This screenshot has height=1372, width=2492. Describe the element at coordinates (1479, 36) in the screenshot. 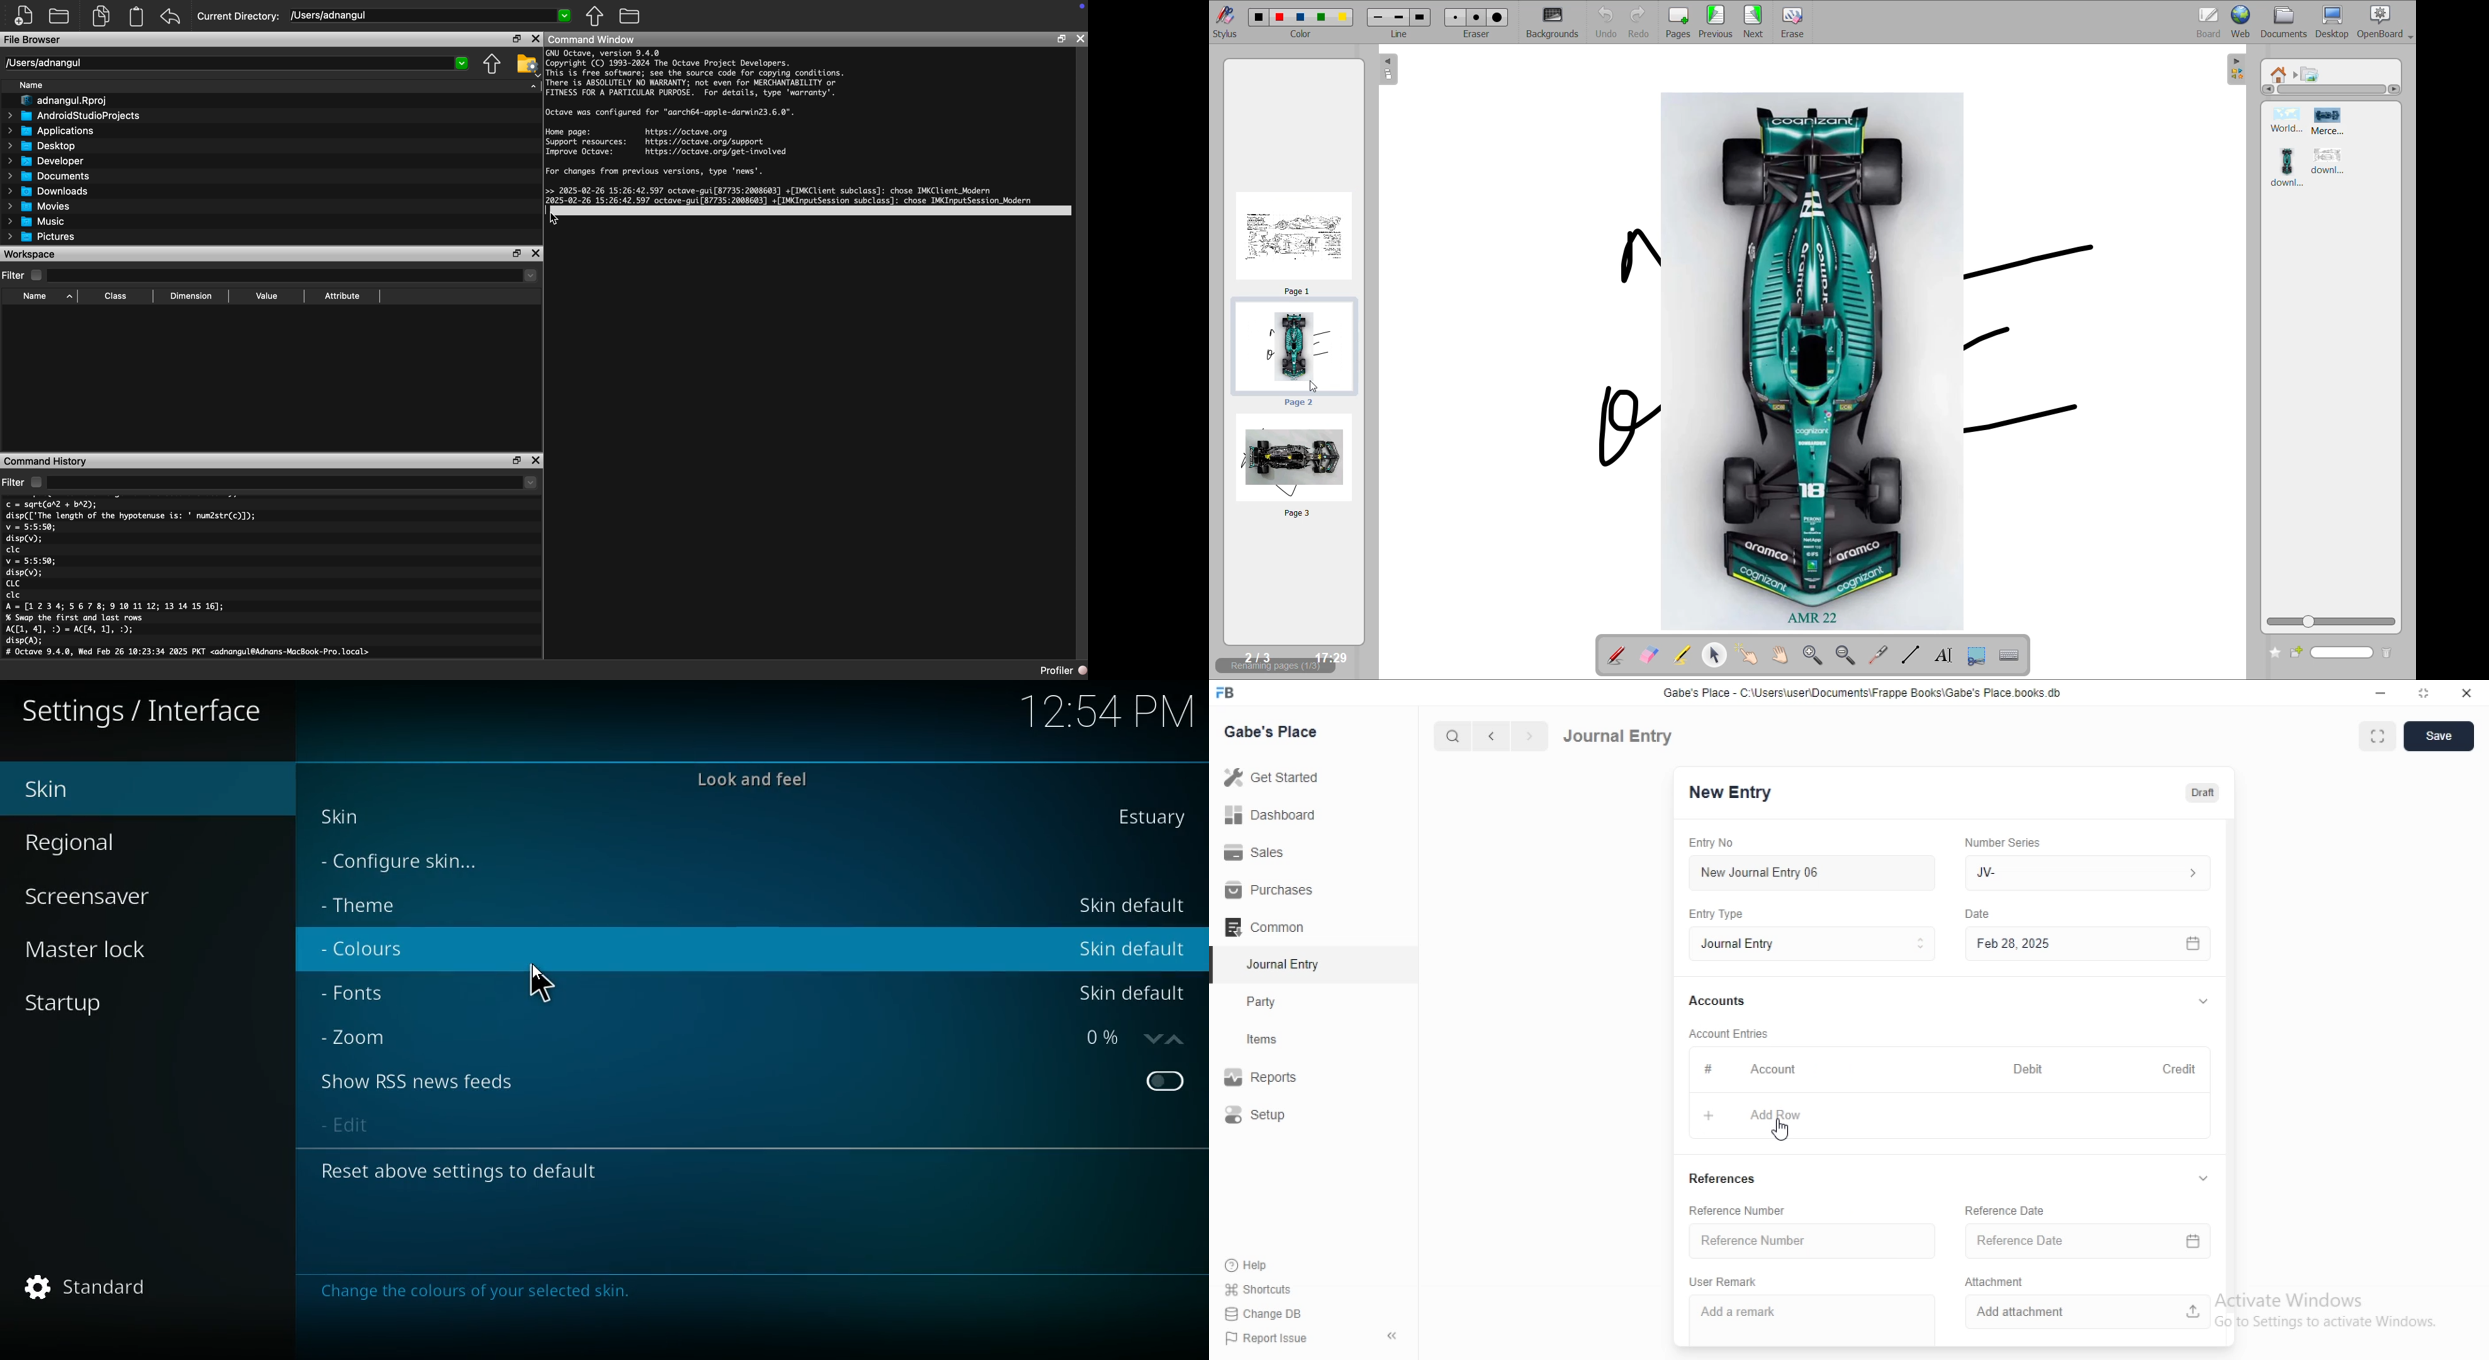

I see `eraser` at that location.